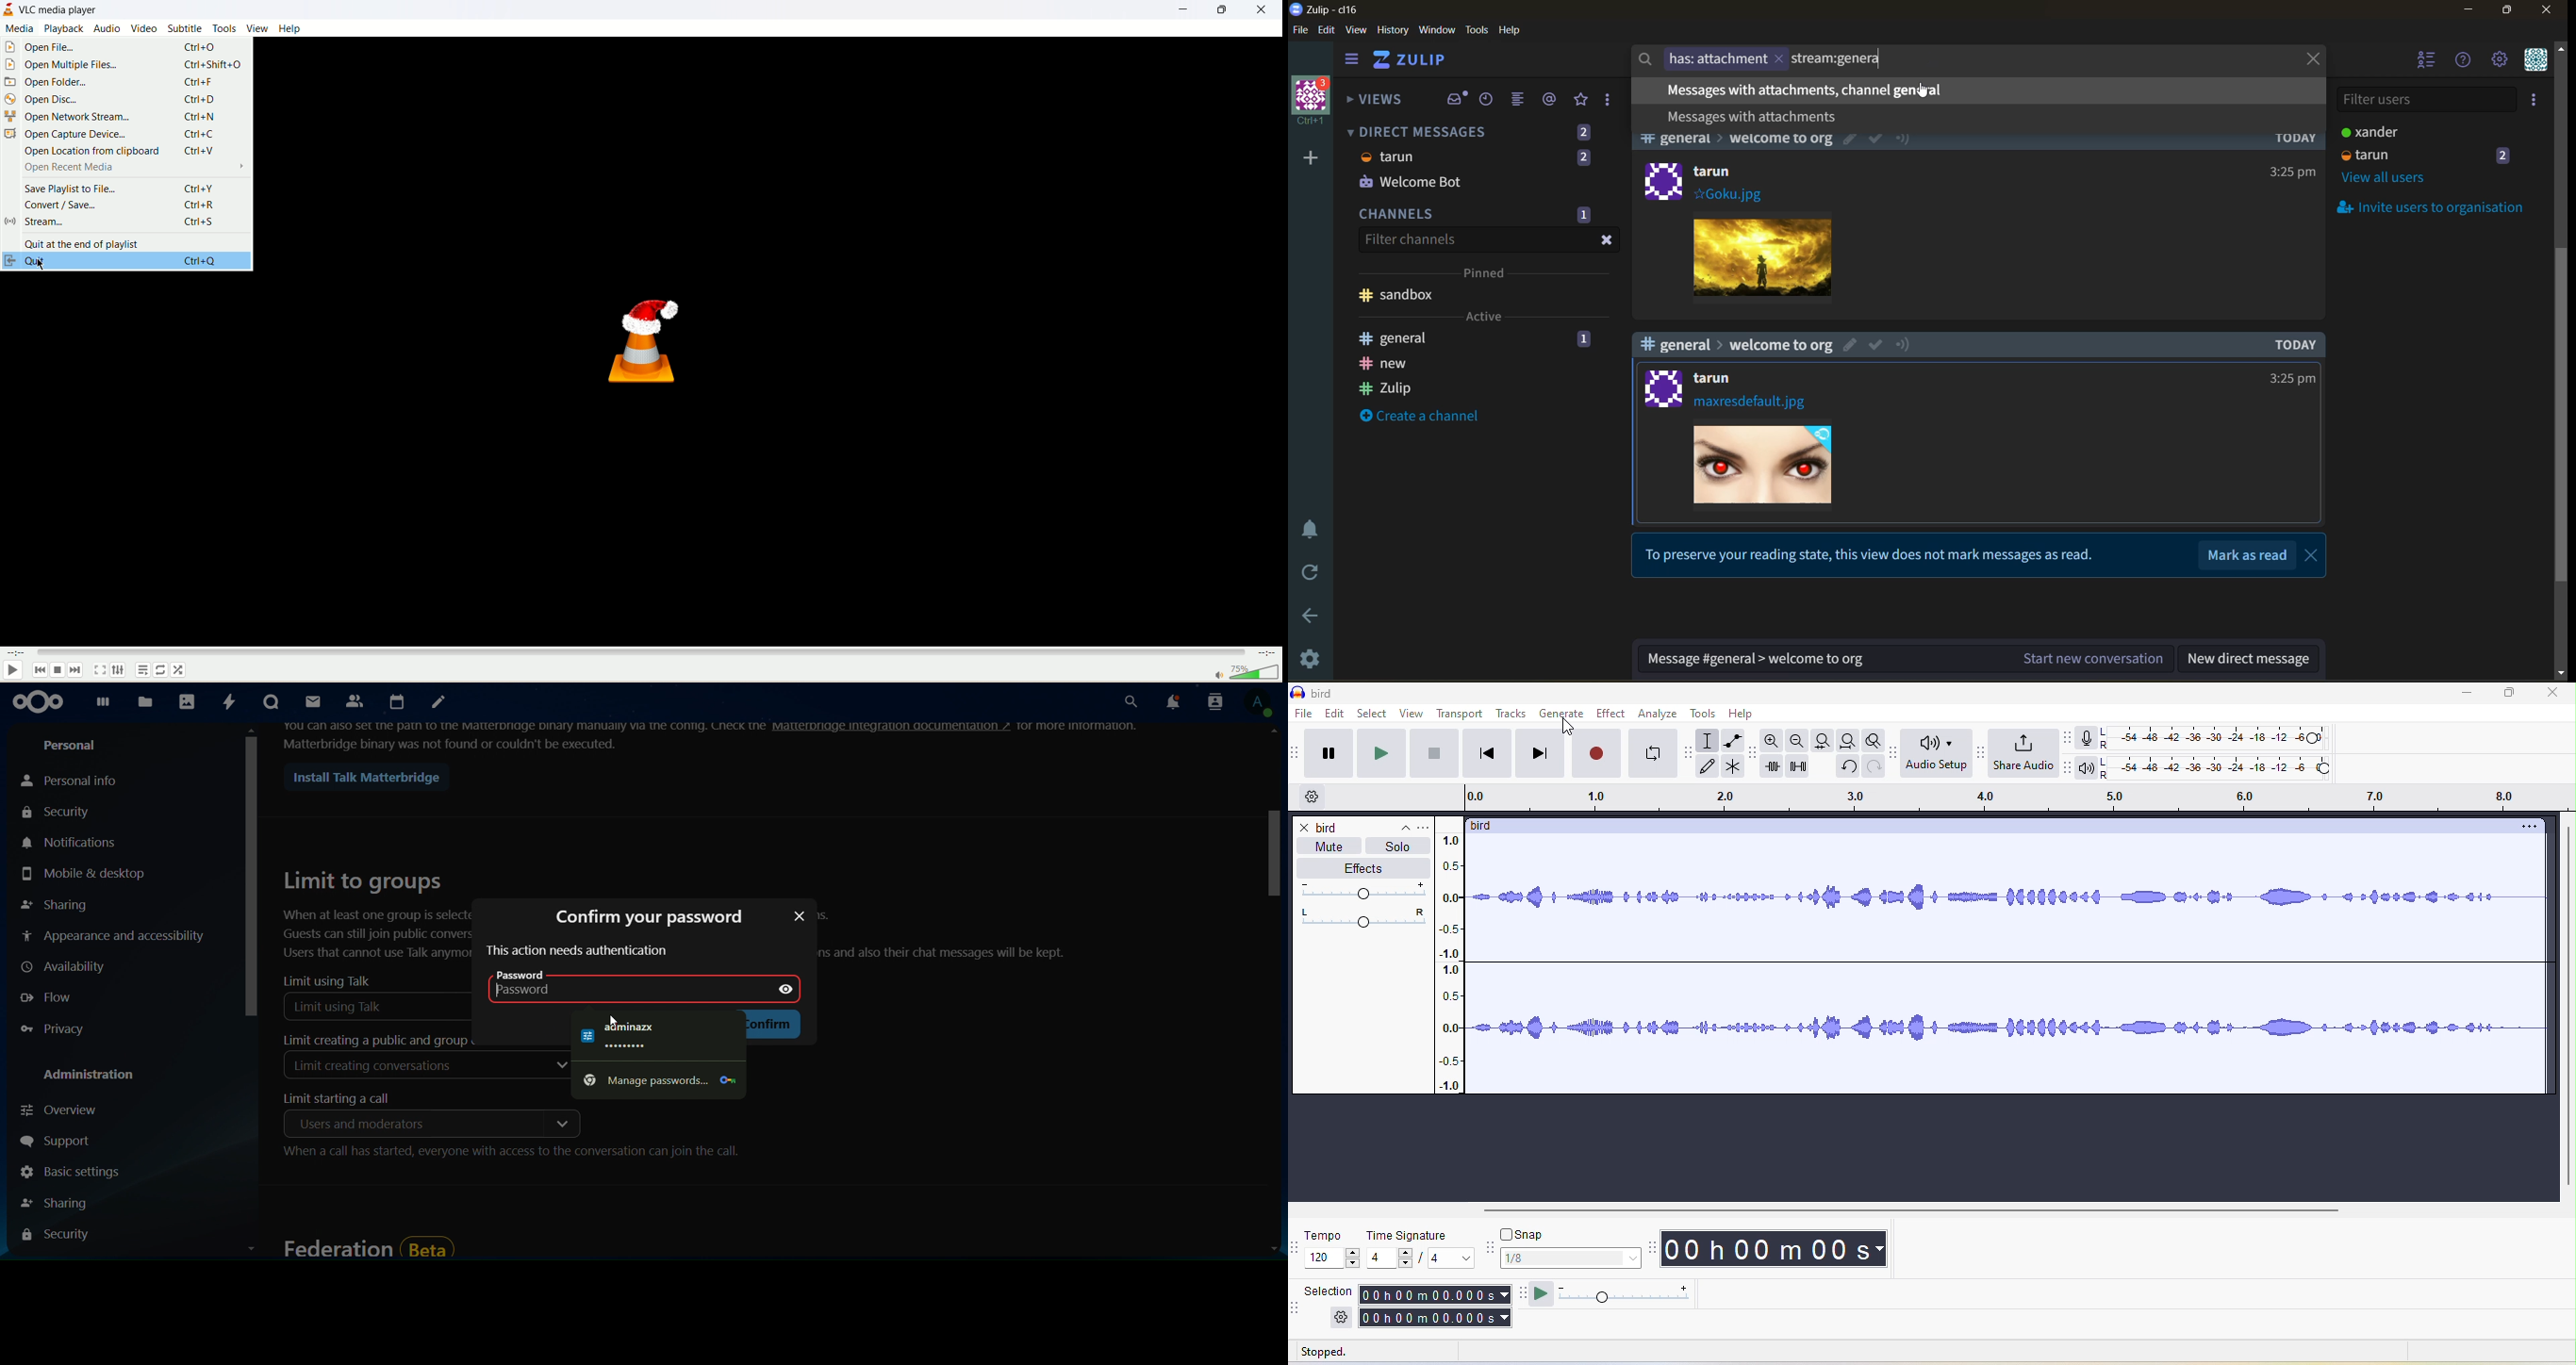 The width and height of the screenshot is (2576, 1372). Describe the element at coordinates (2012, 969) in the screenshot. I see `waveform` at that location.